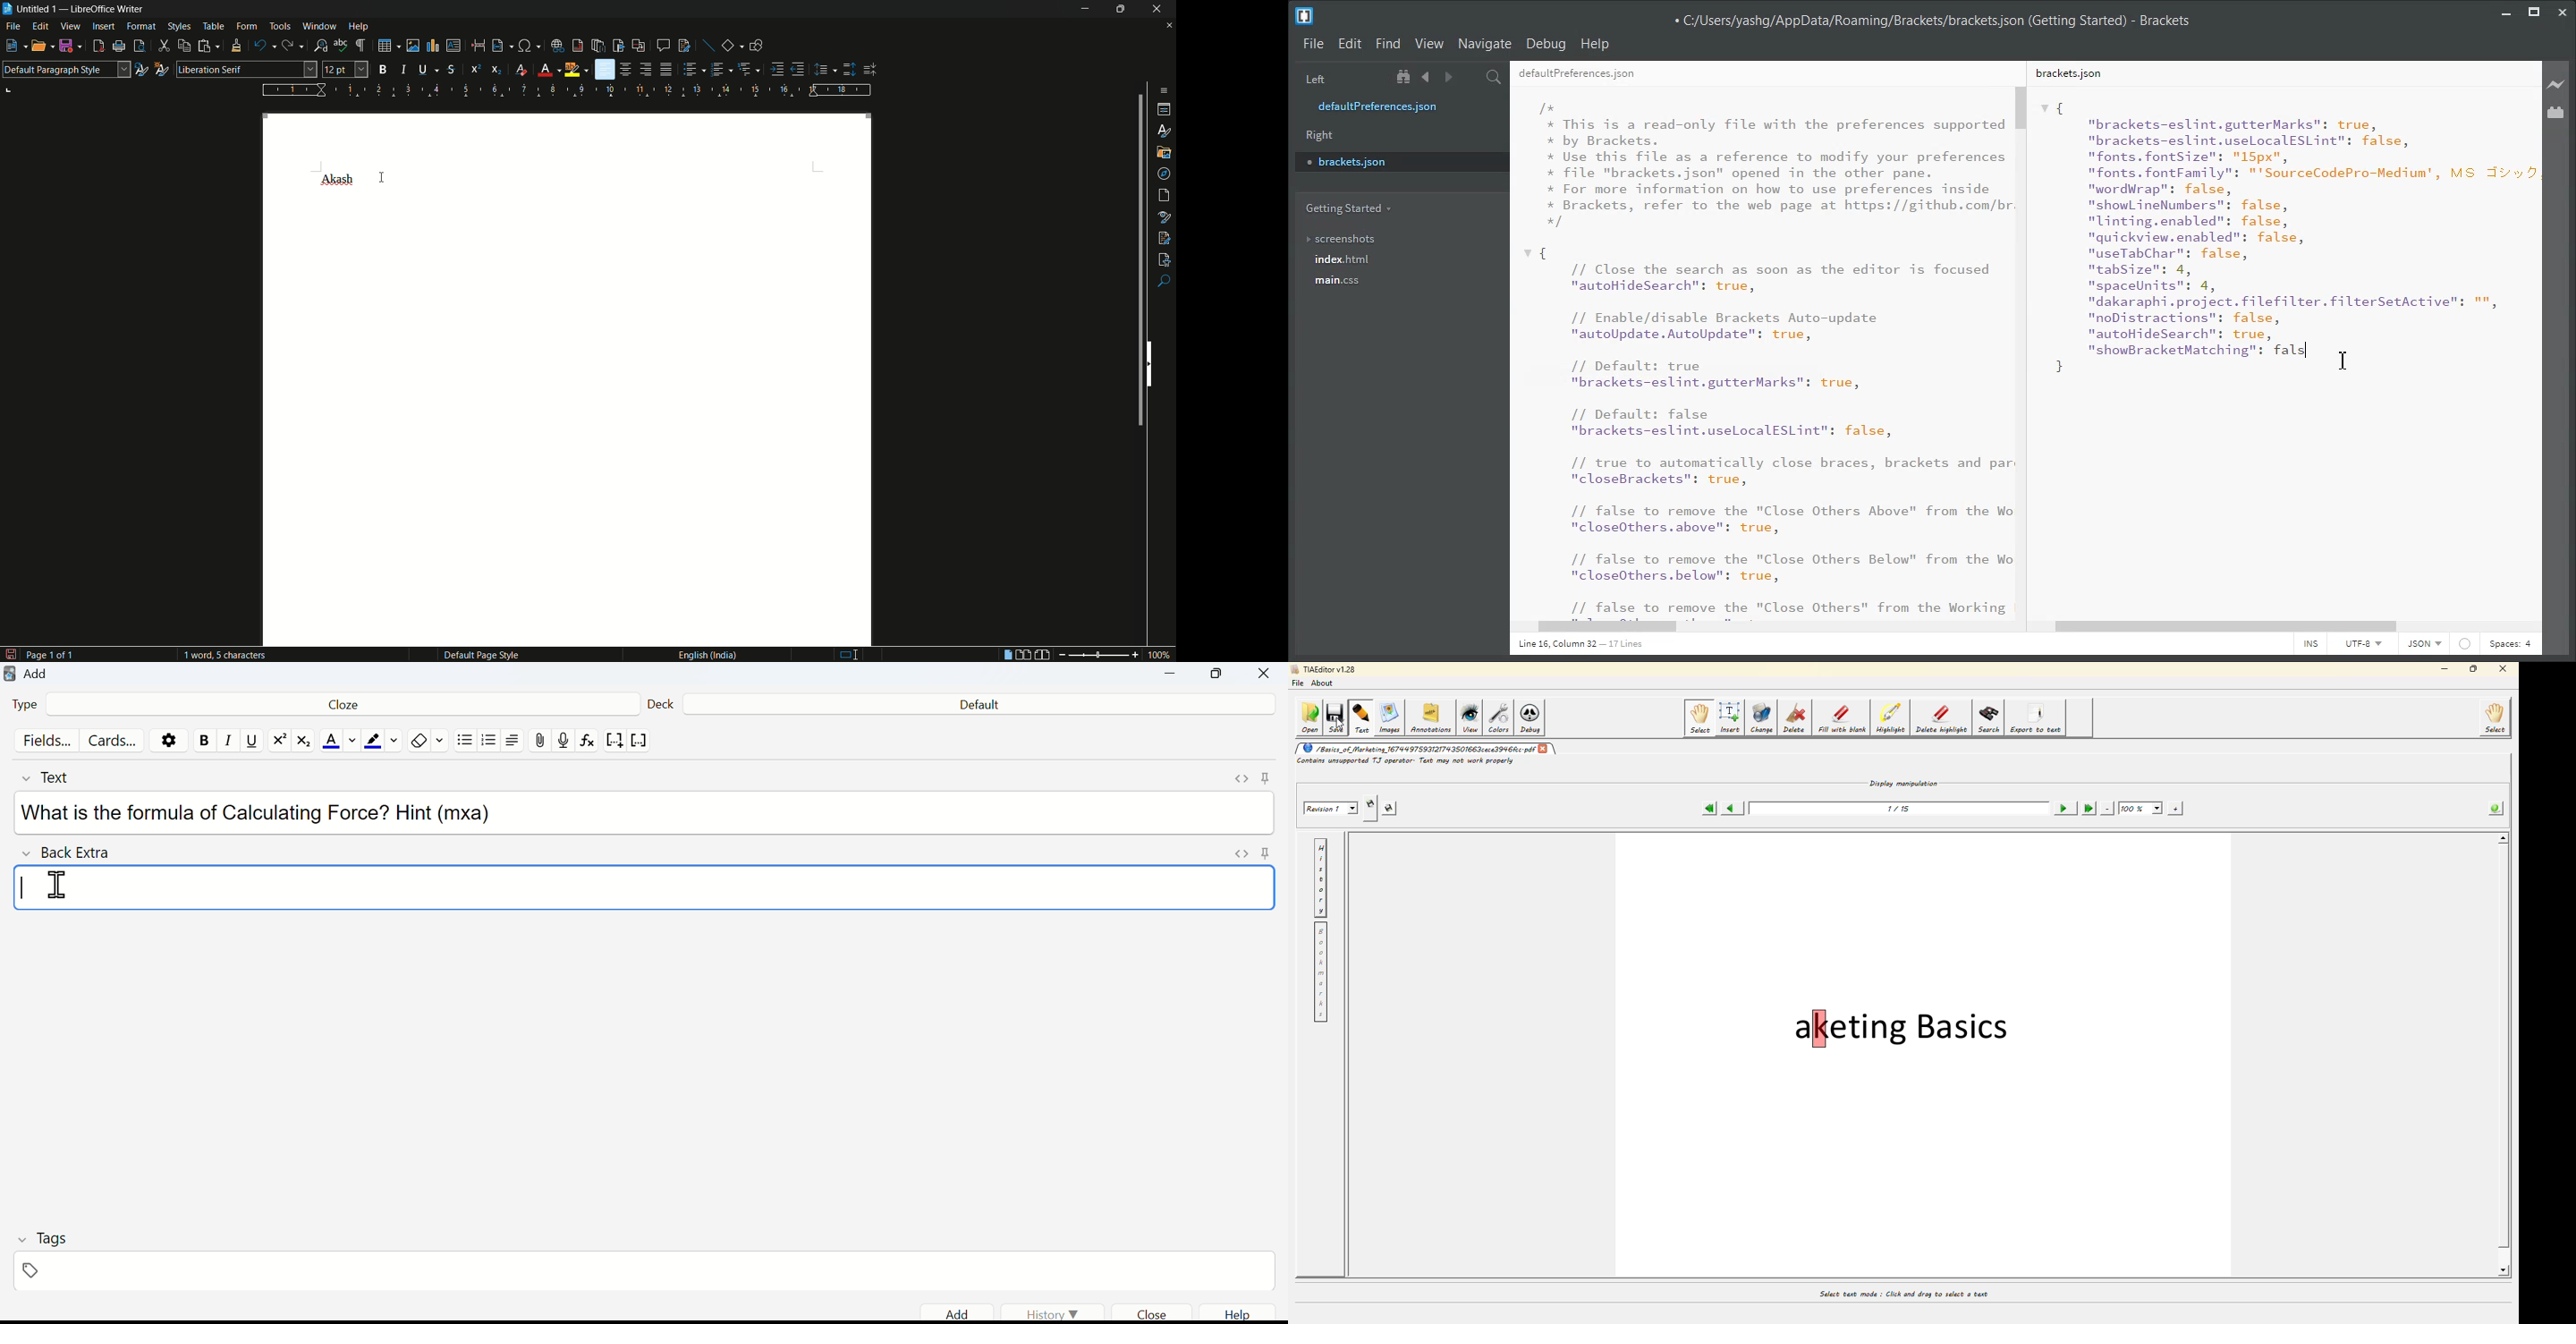 The image size is (2576, 1344). I want to click on notation, so click(614, 743).